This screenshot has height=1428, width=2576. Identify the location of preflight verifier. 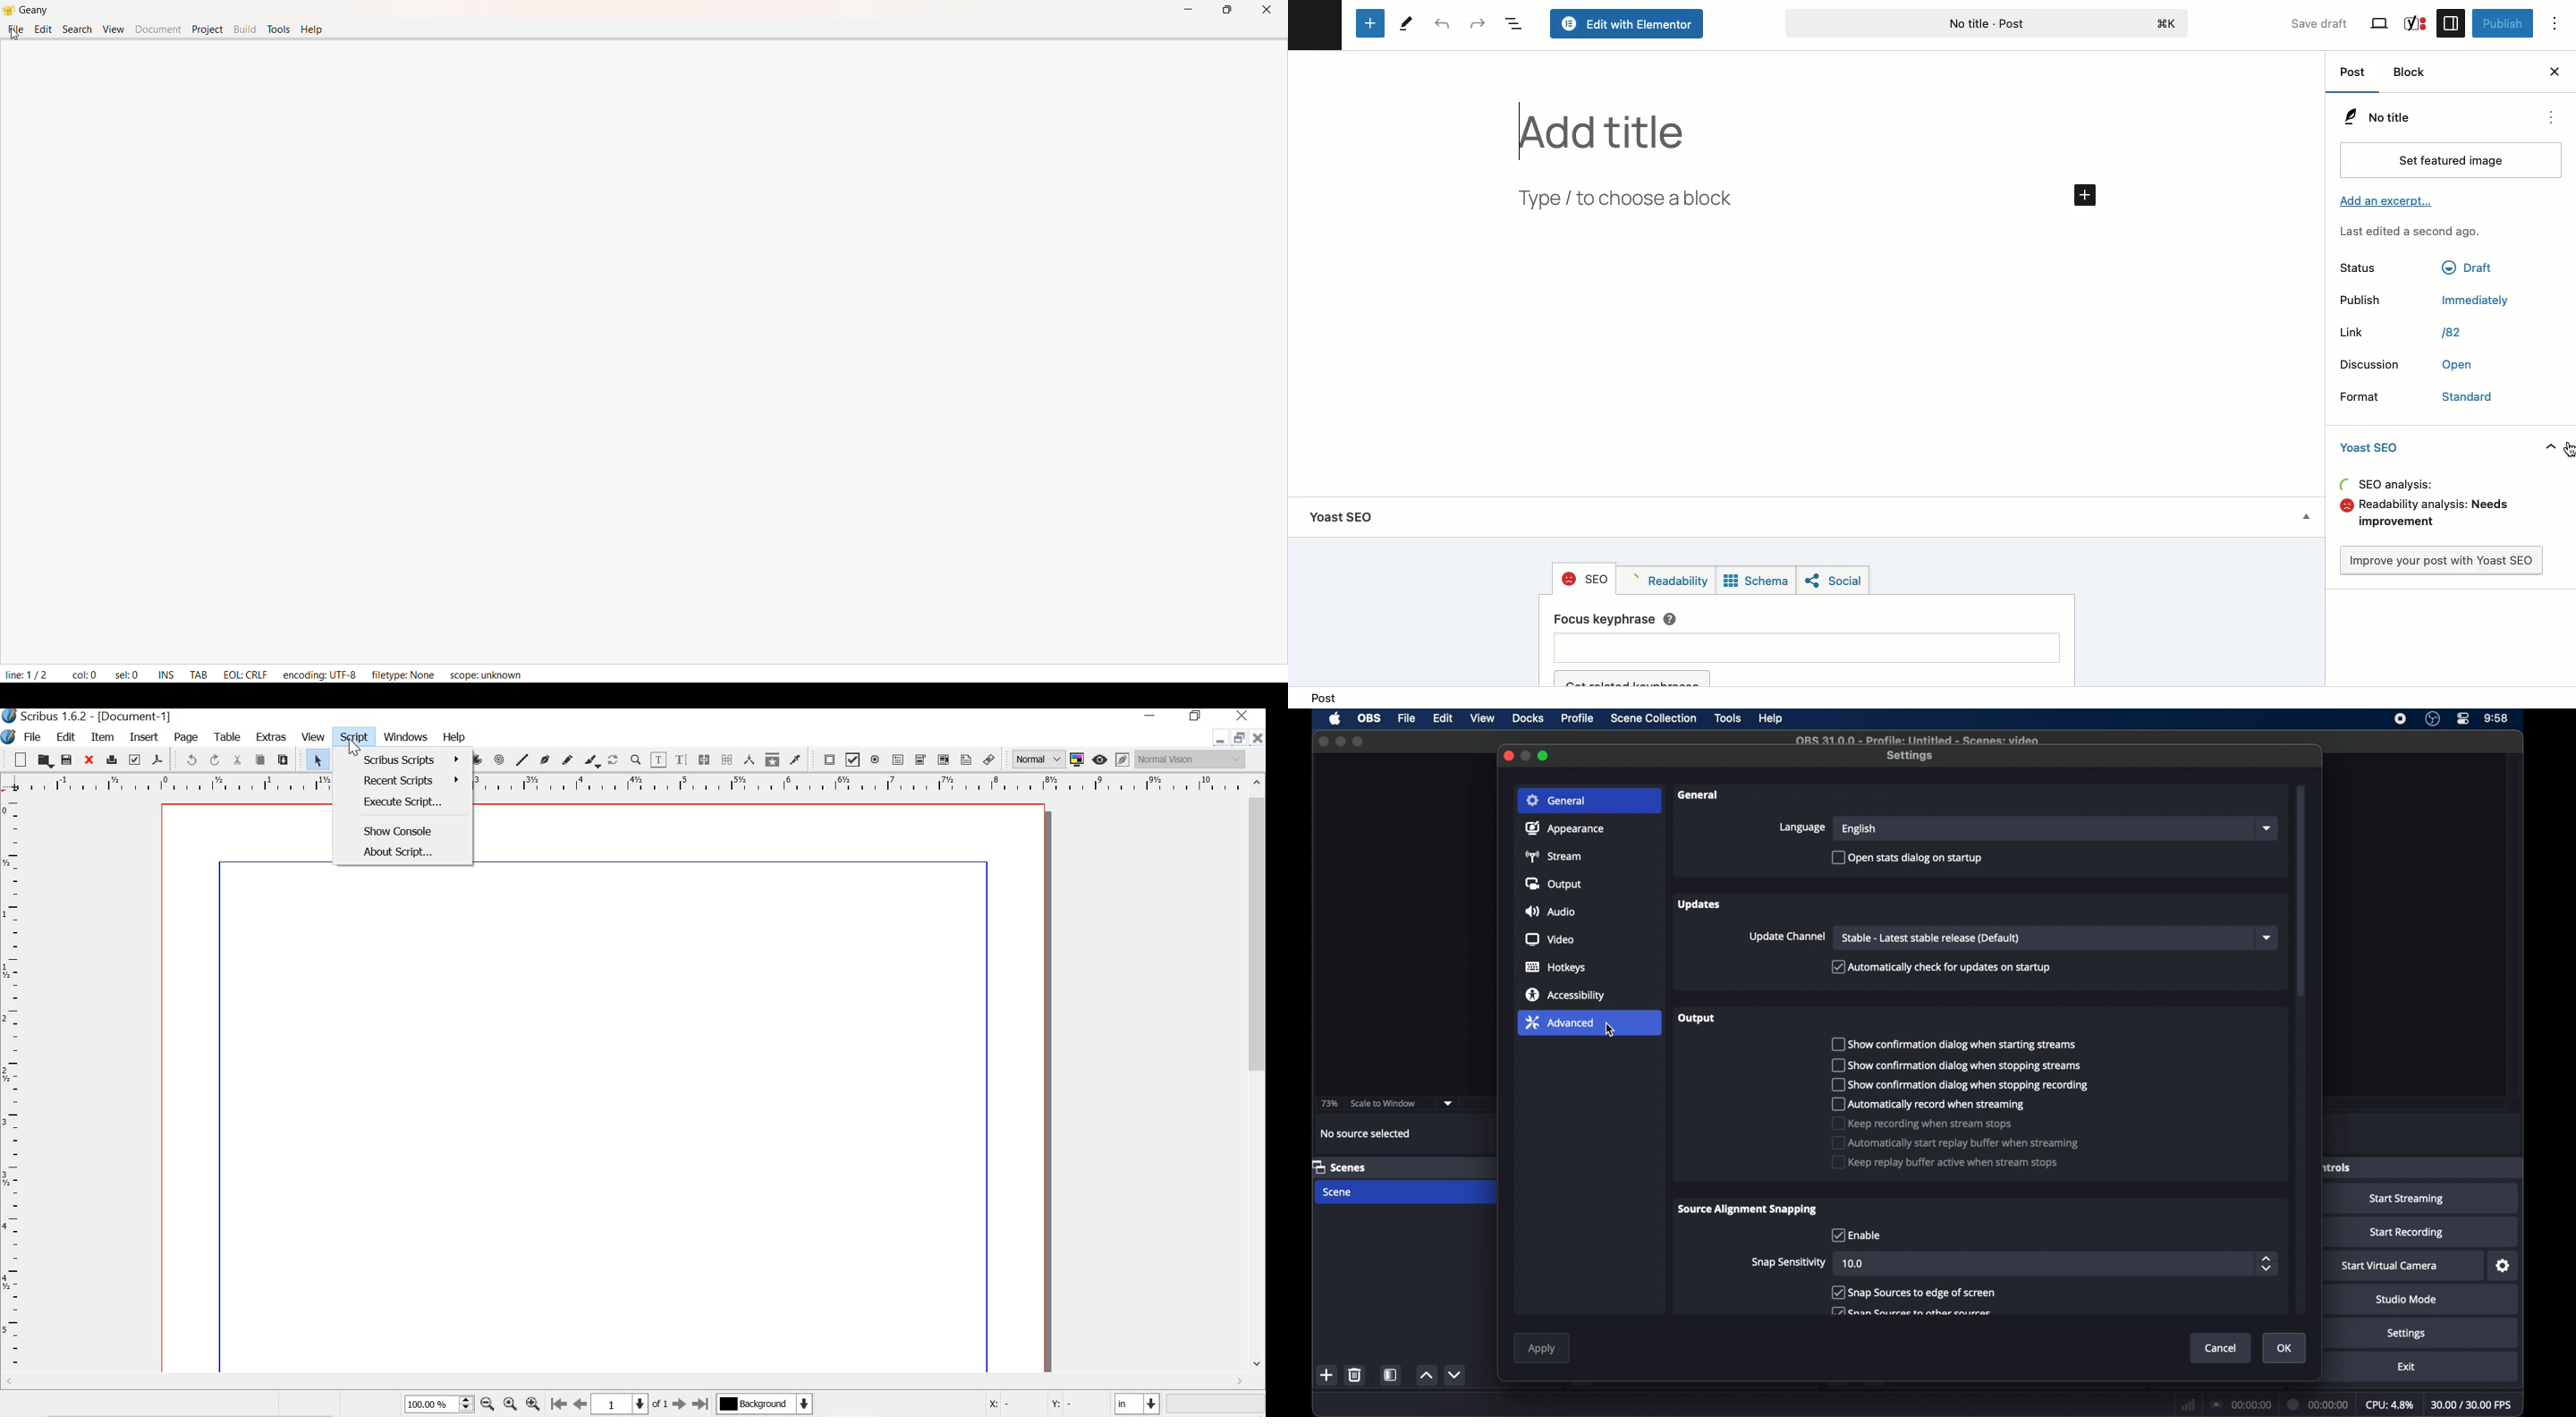
(135, 759).